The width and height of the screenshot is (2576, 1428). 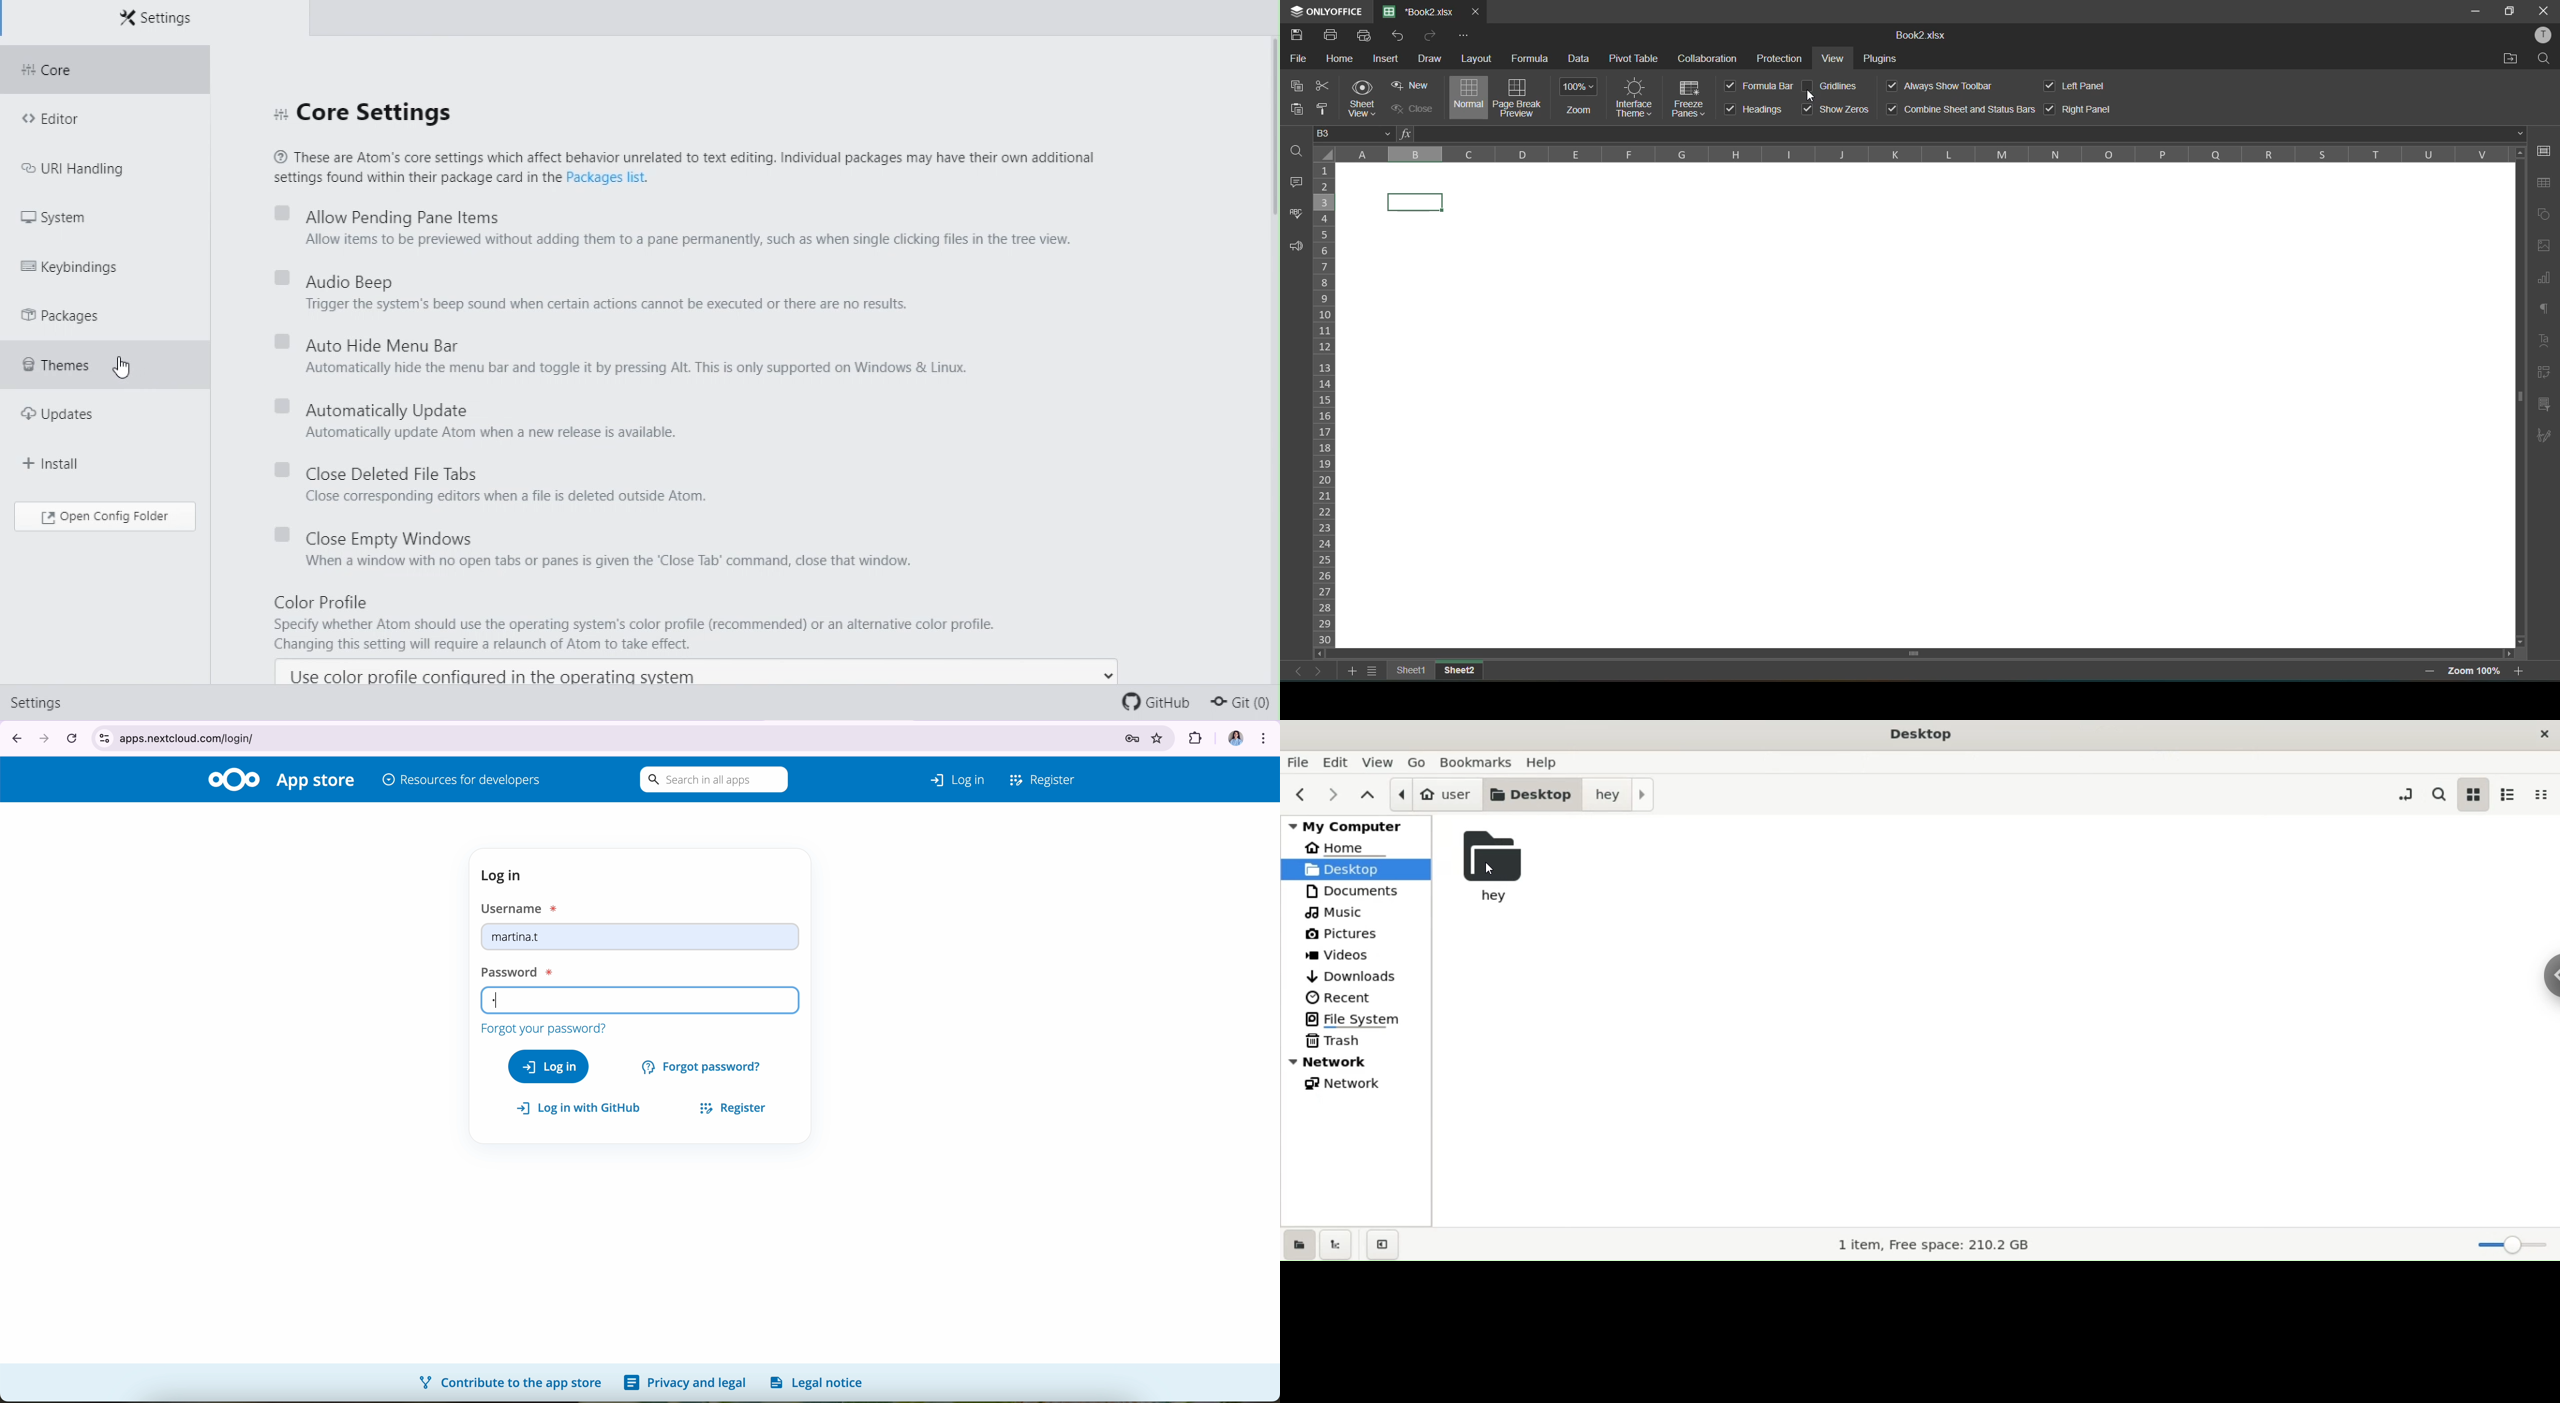 What do you see at coordinates (1837, 59) in the screenshot?
I see `view` at bounding box center [1837, 59].